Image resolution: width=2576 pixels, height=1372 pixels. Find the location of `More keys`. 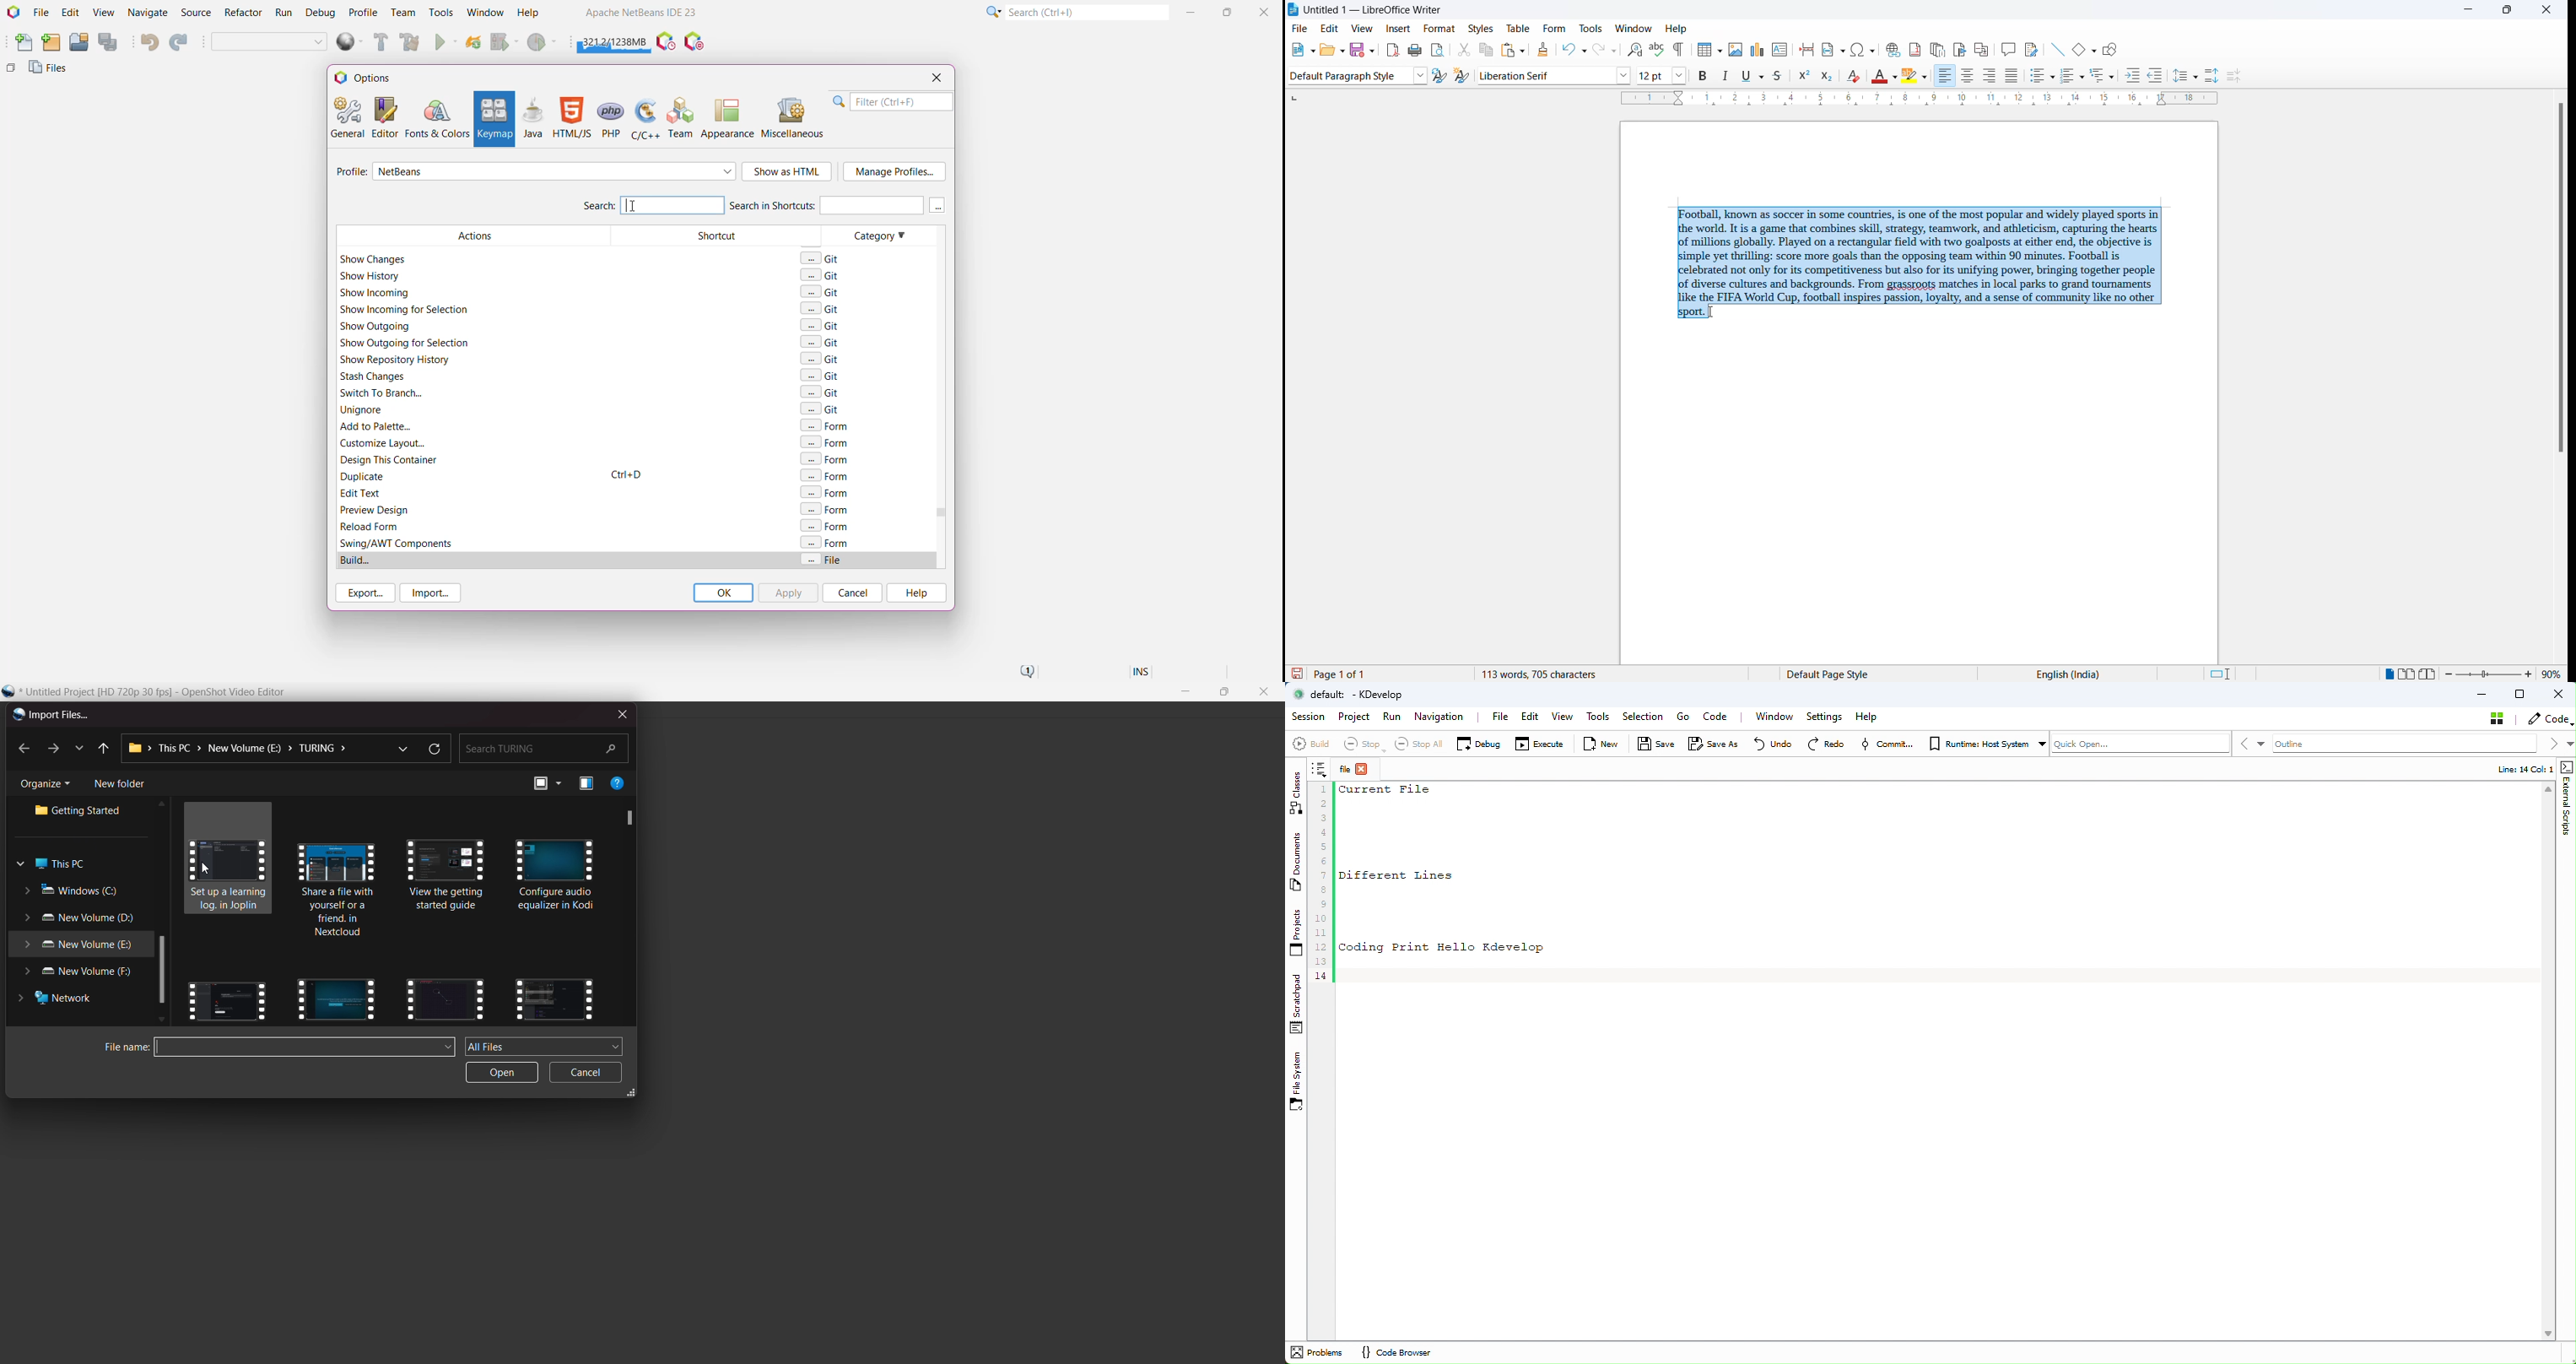

More keys is located at coordinates (938, 205).